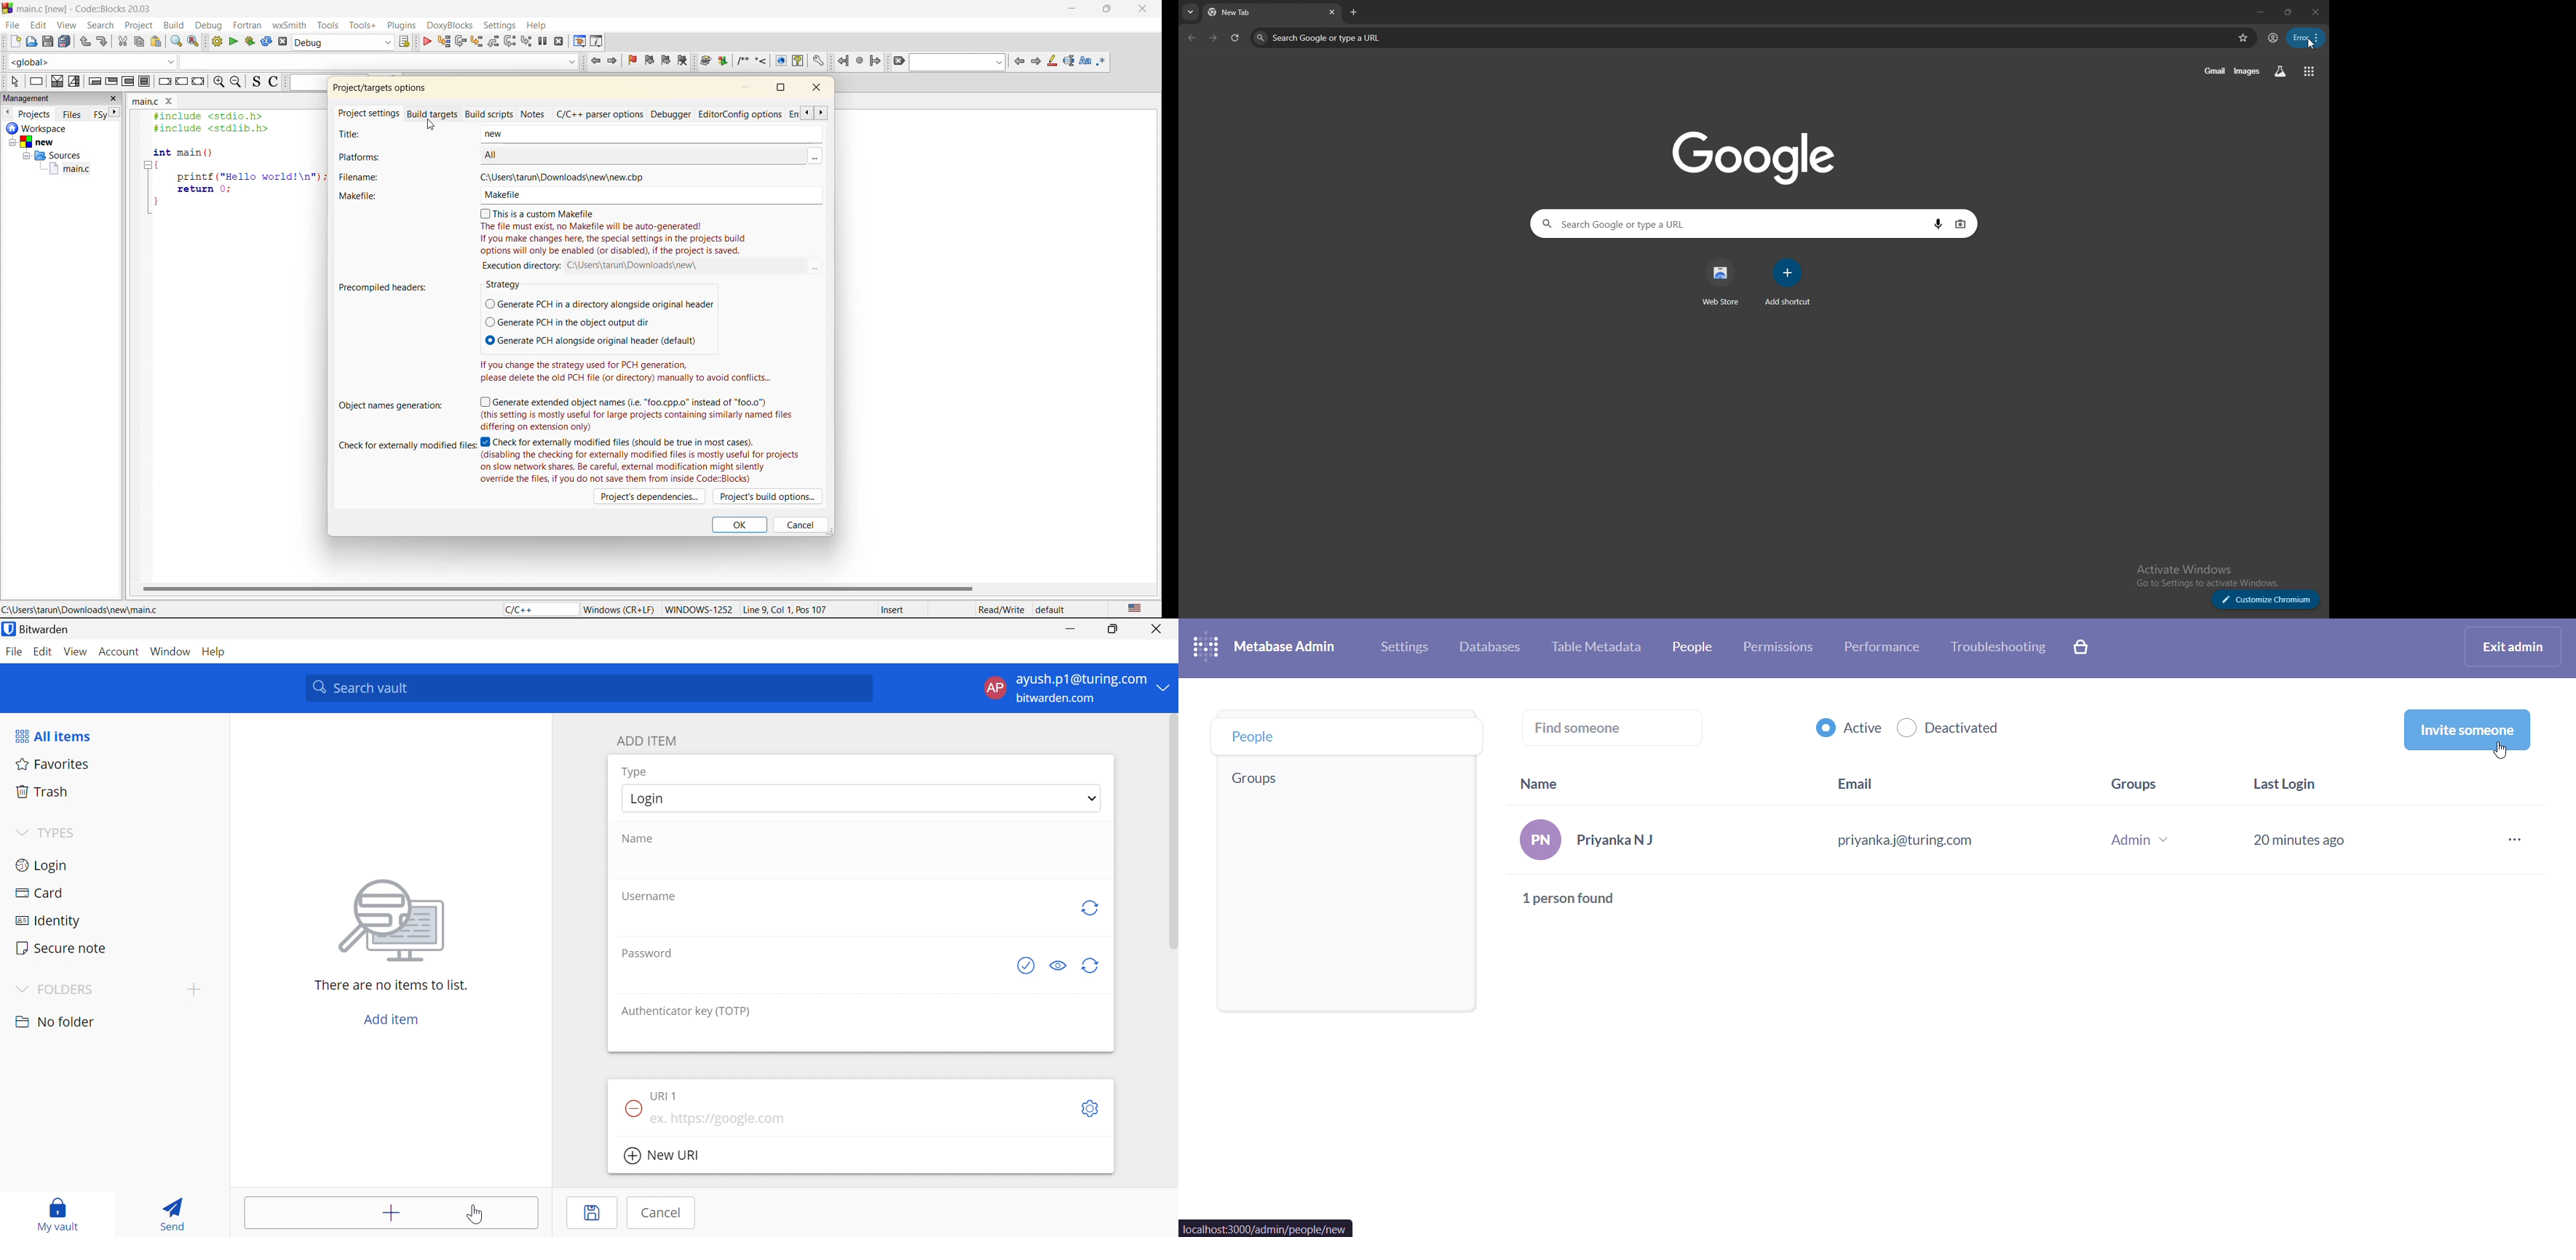 The image size is (2576, 1260). Describe the element at coordinates (344, 43) in the screenshot. I see `build target` at that location.